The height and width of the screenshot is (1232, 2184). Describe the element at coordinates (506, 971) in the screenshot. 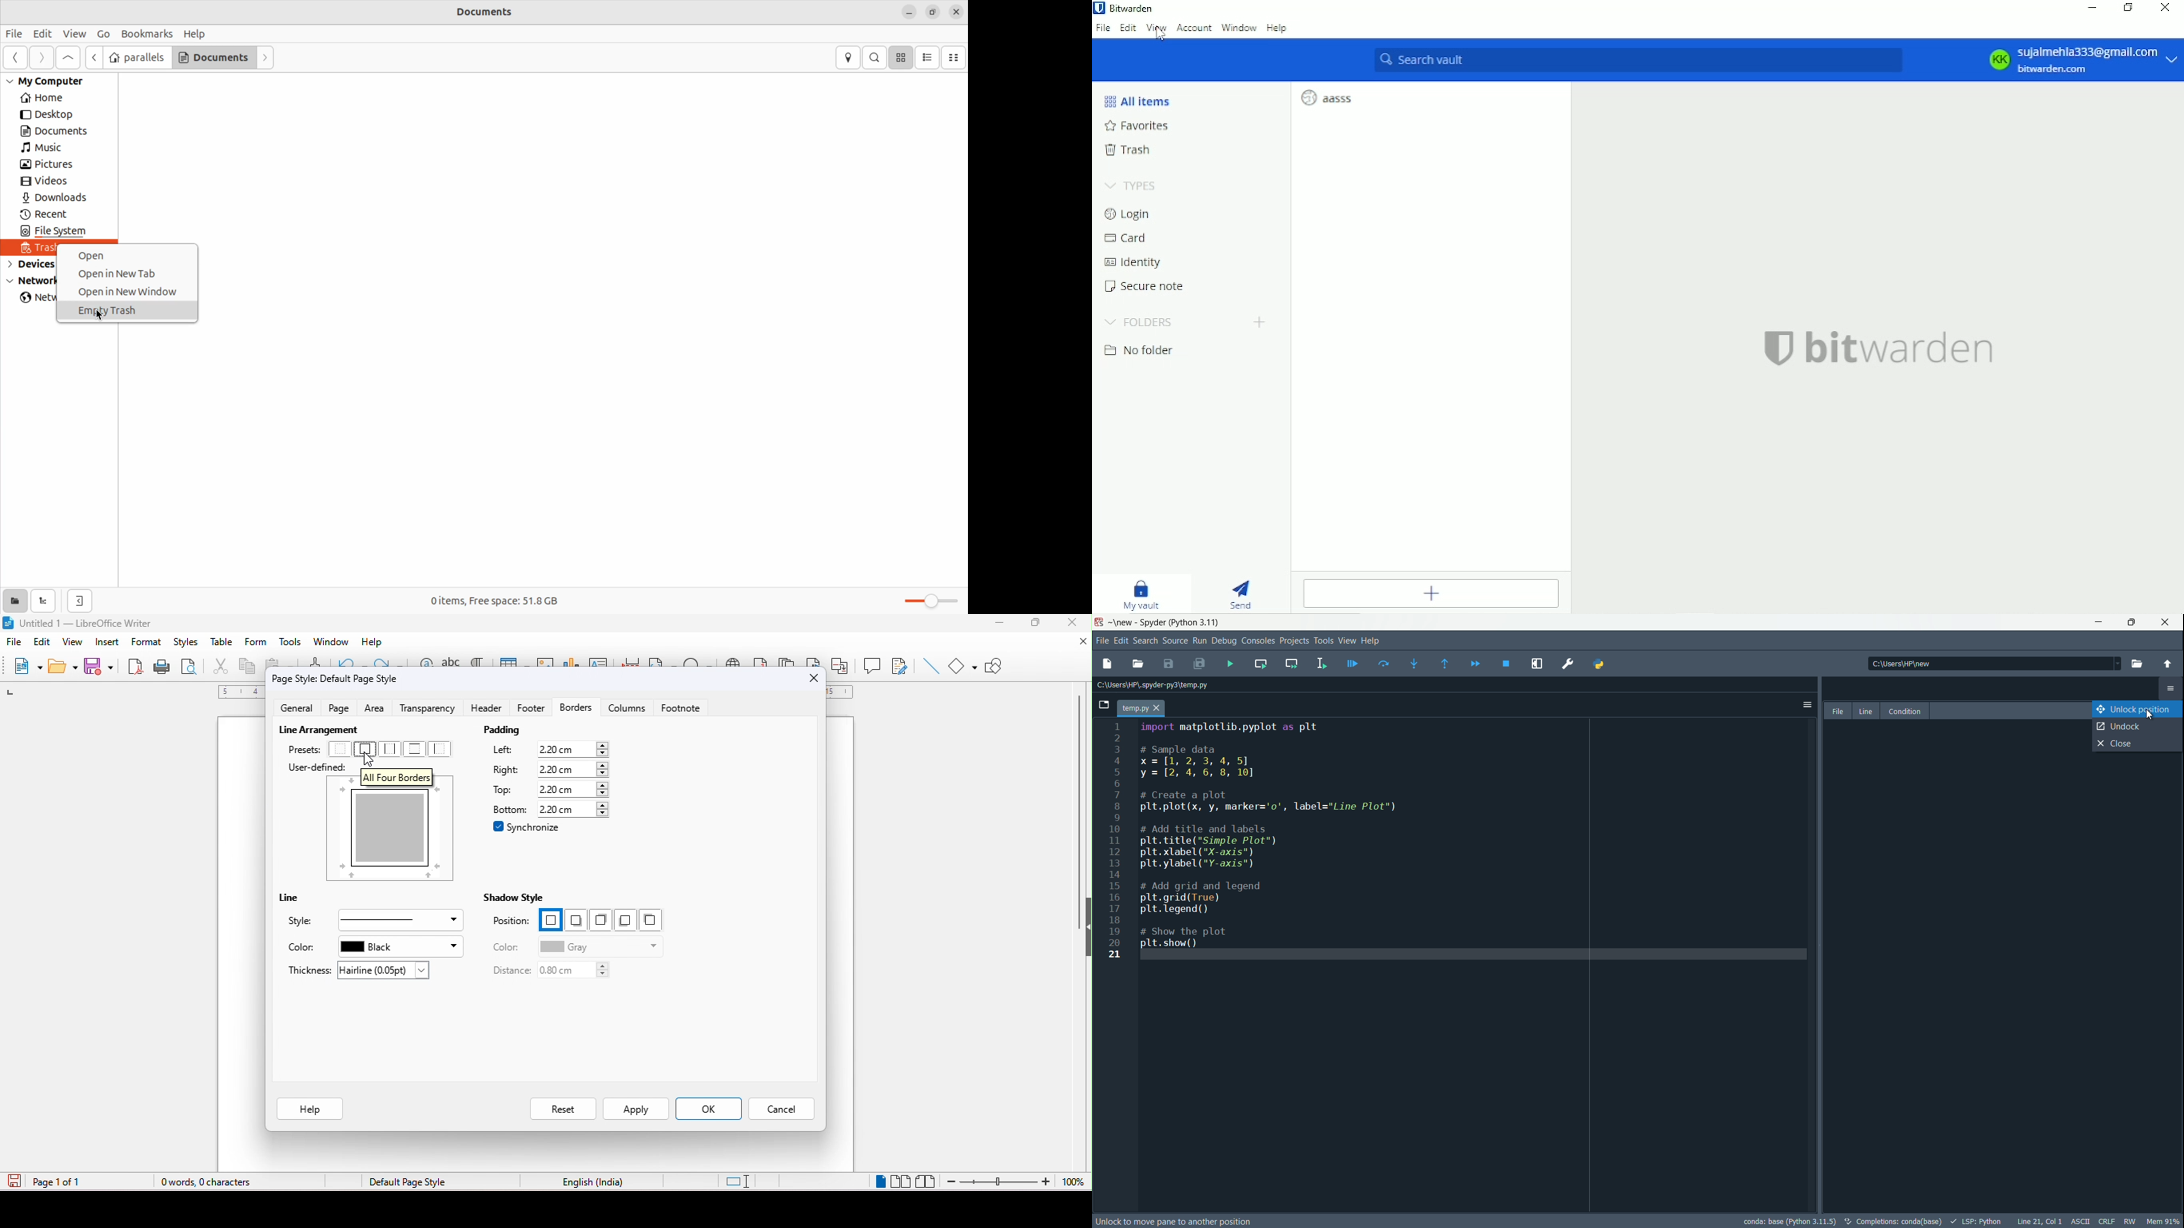

I see `distance` at that location.